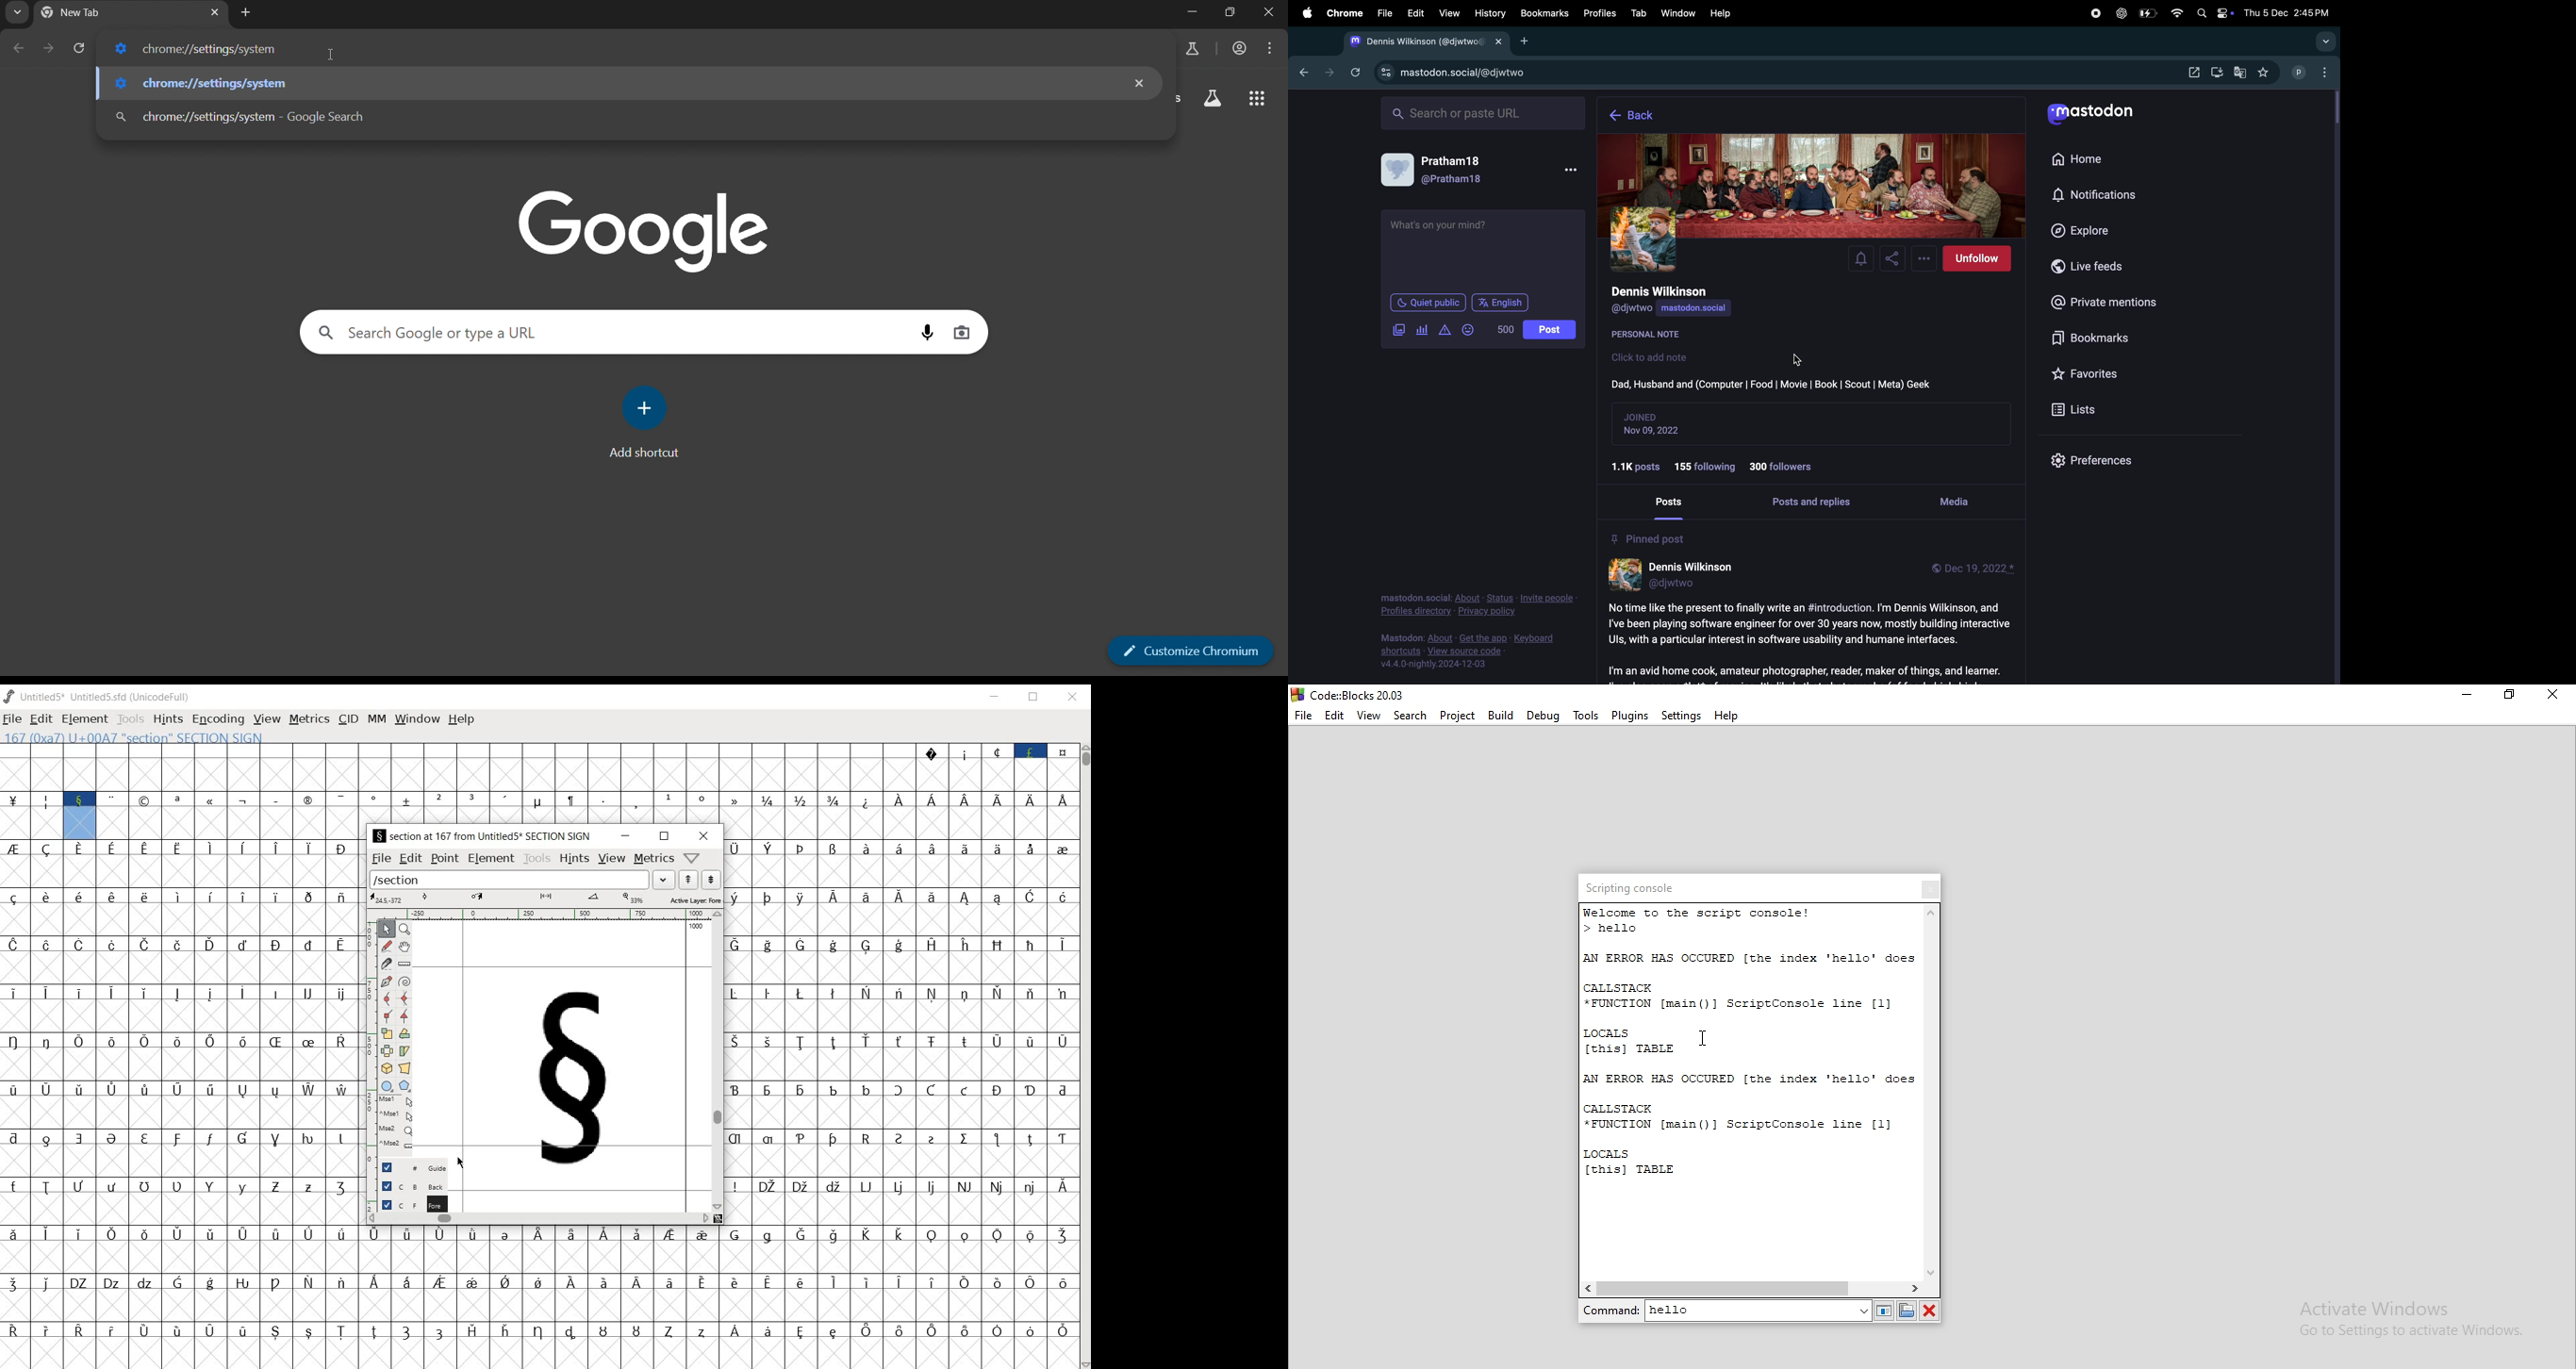 The width and height of the screenshot is (2576, 1372). What do you see at coordinates (2091, 114) in the screenshot?
I see `mastodon` at bounding box center [2091, 114].